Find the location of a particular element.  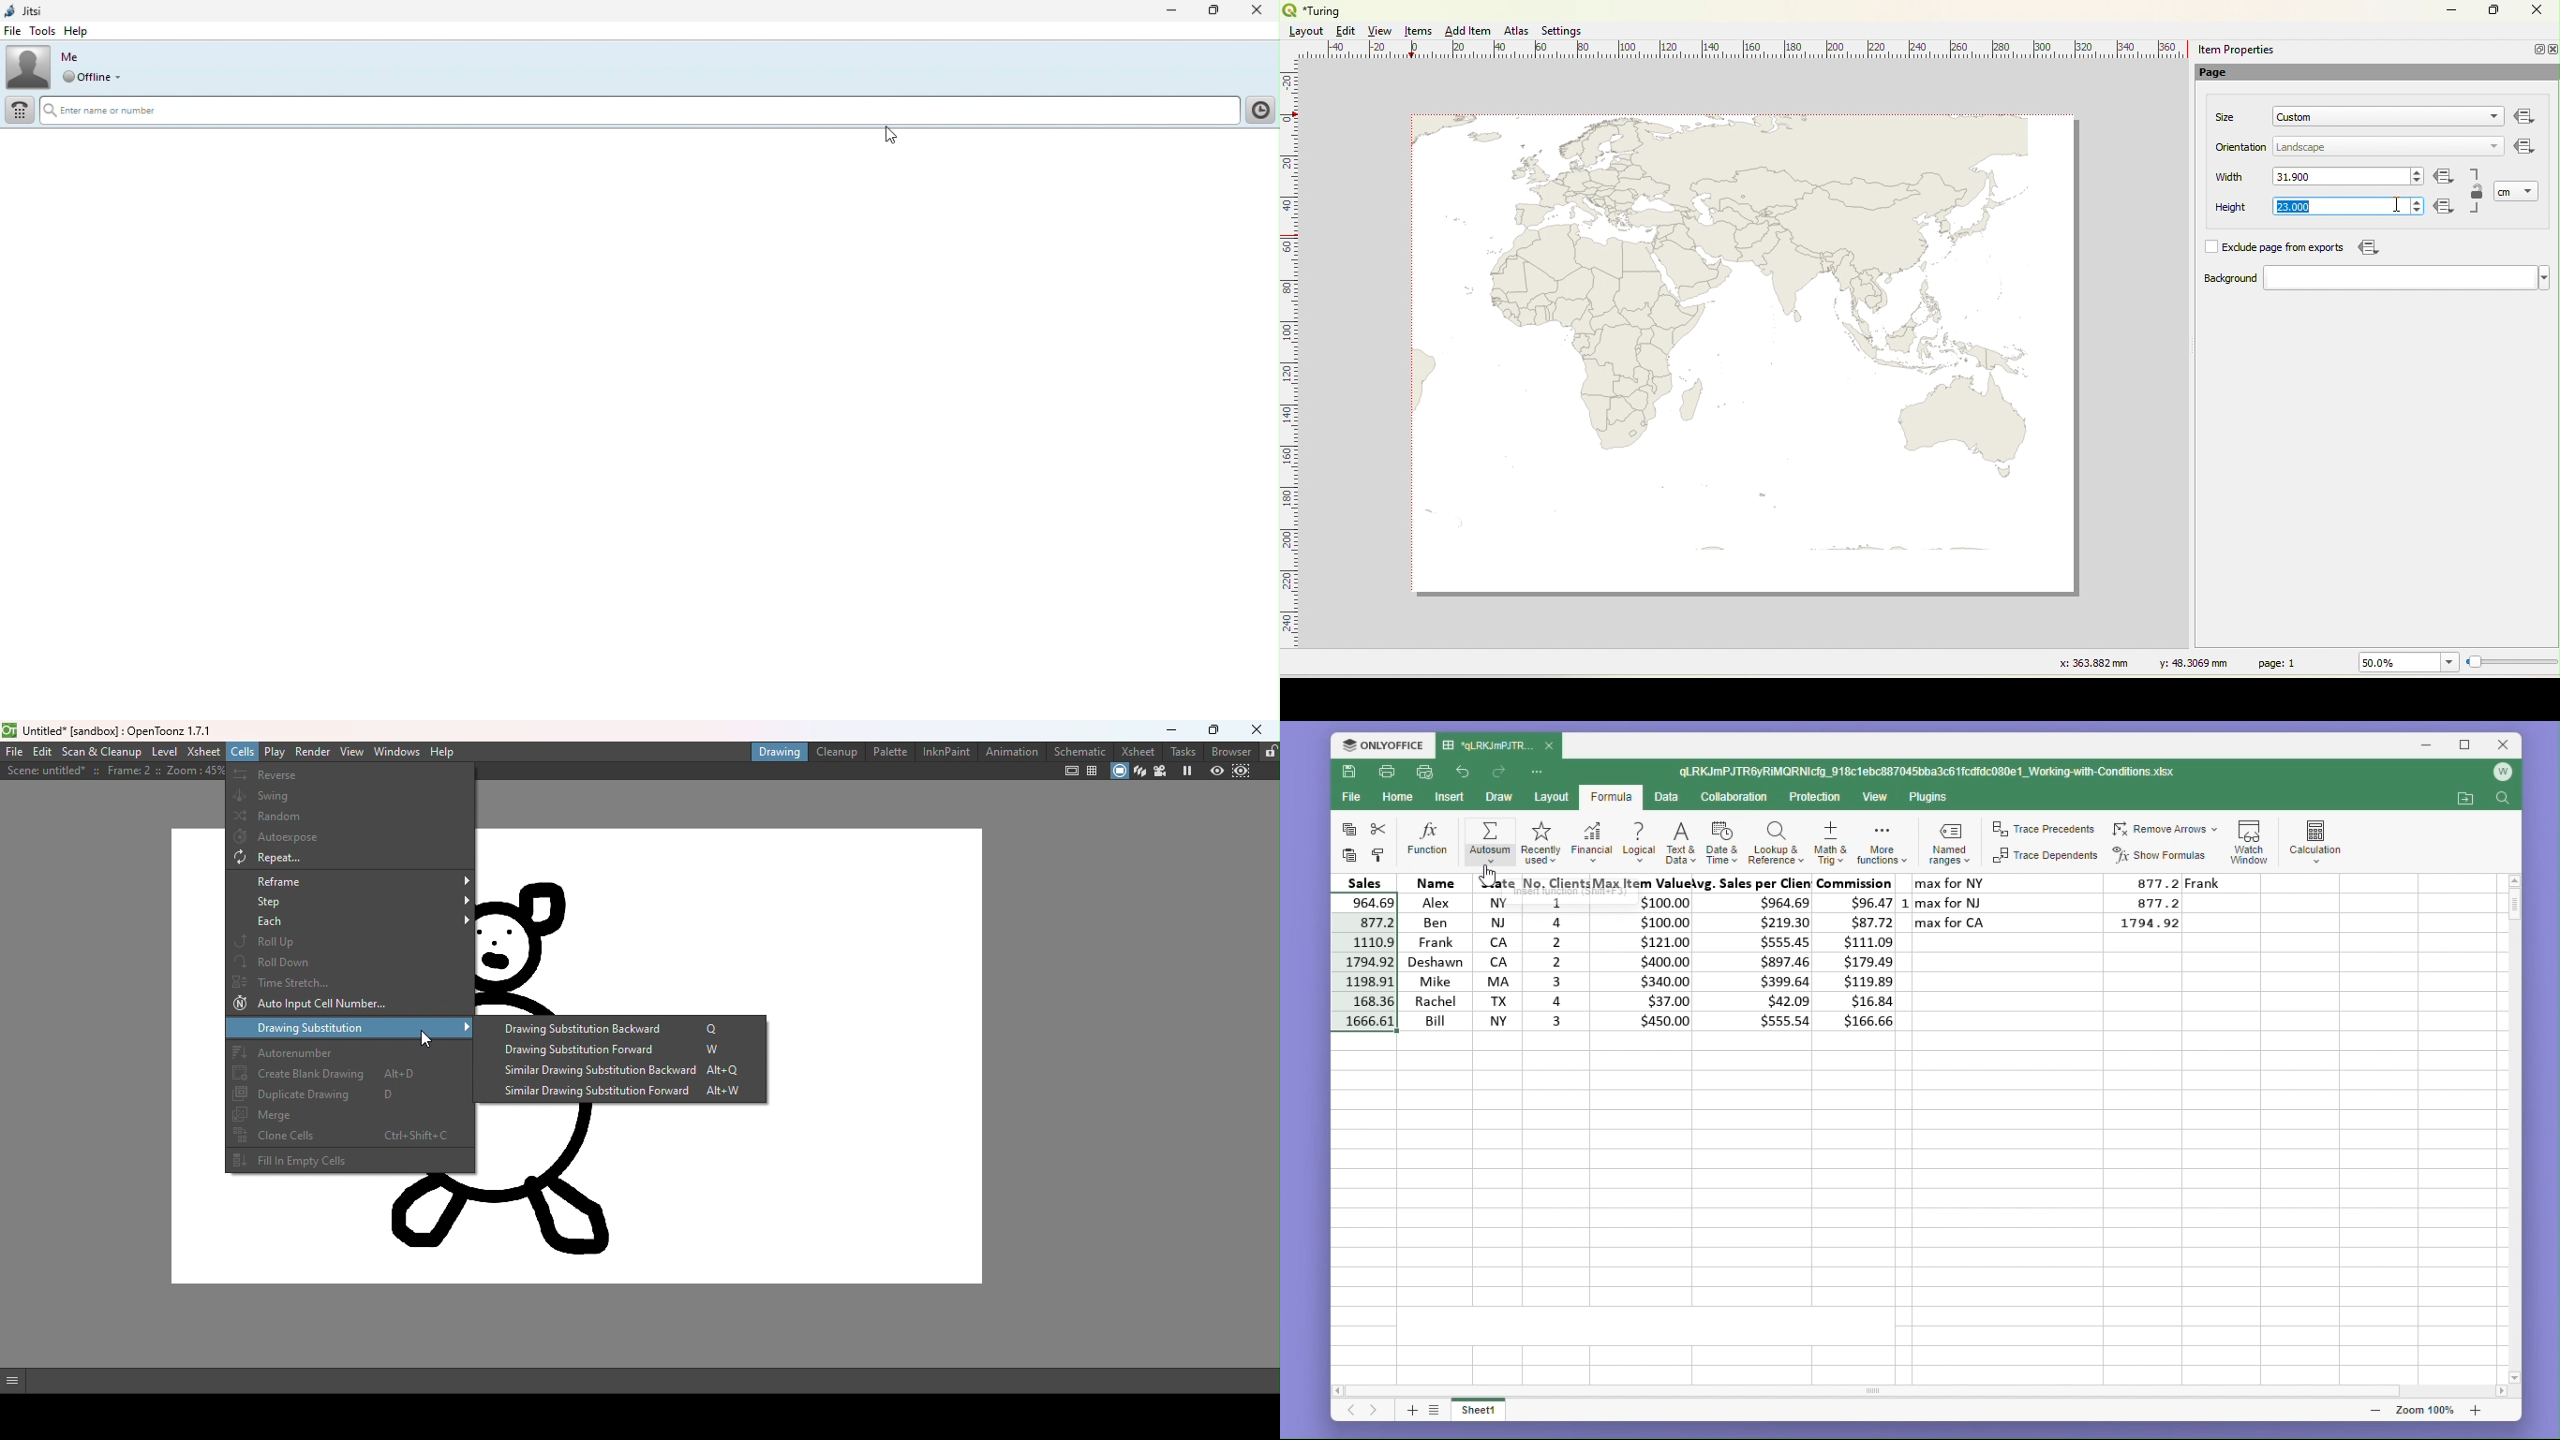

zoom out is located at coordinates (2375, 1410).